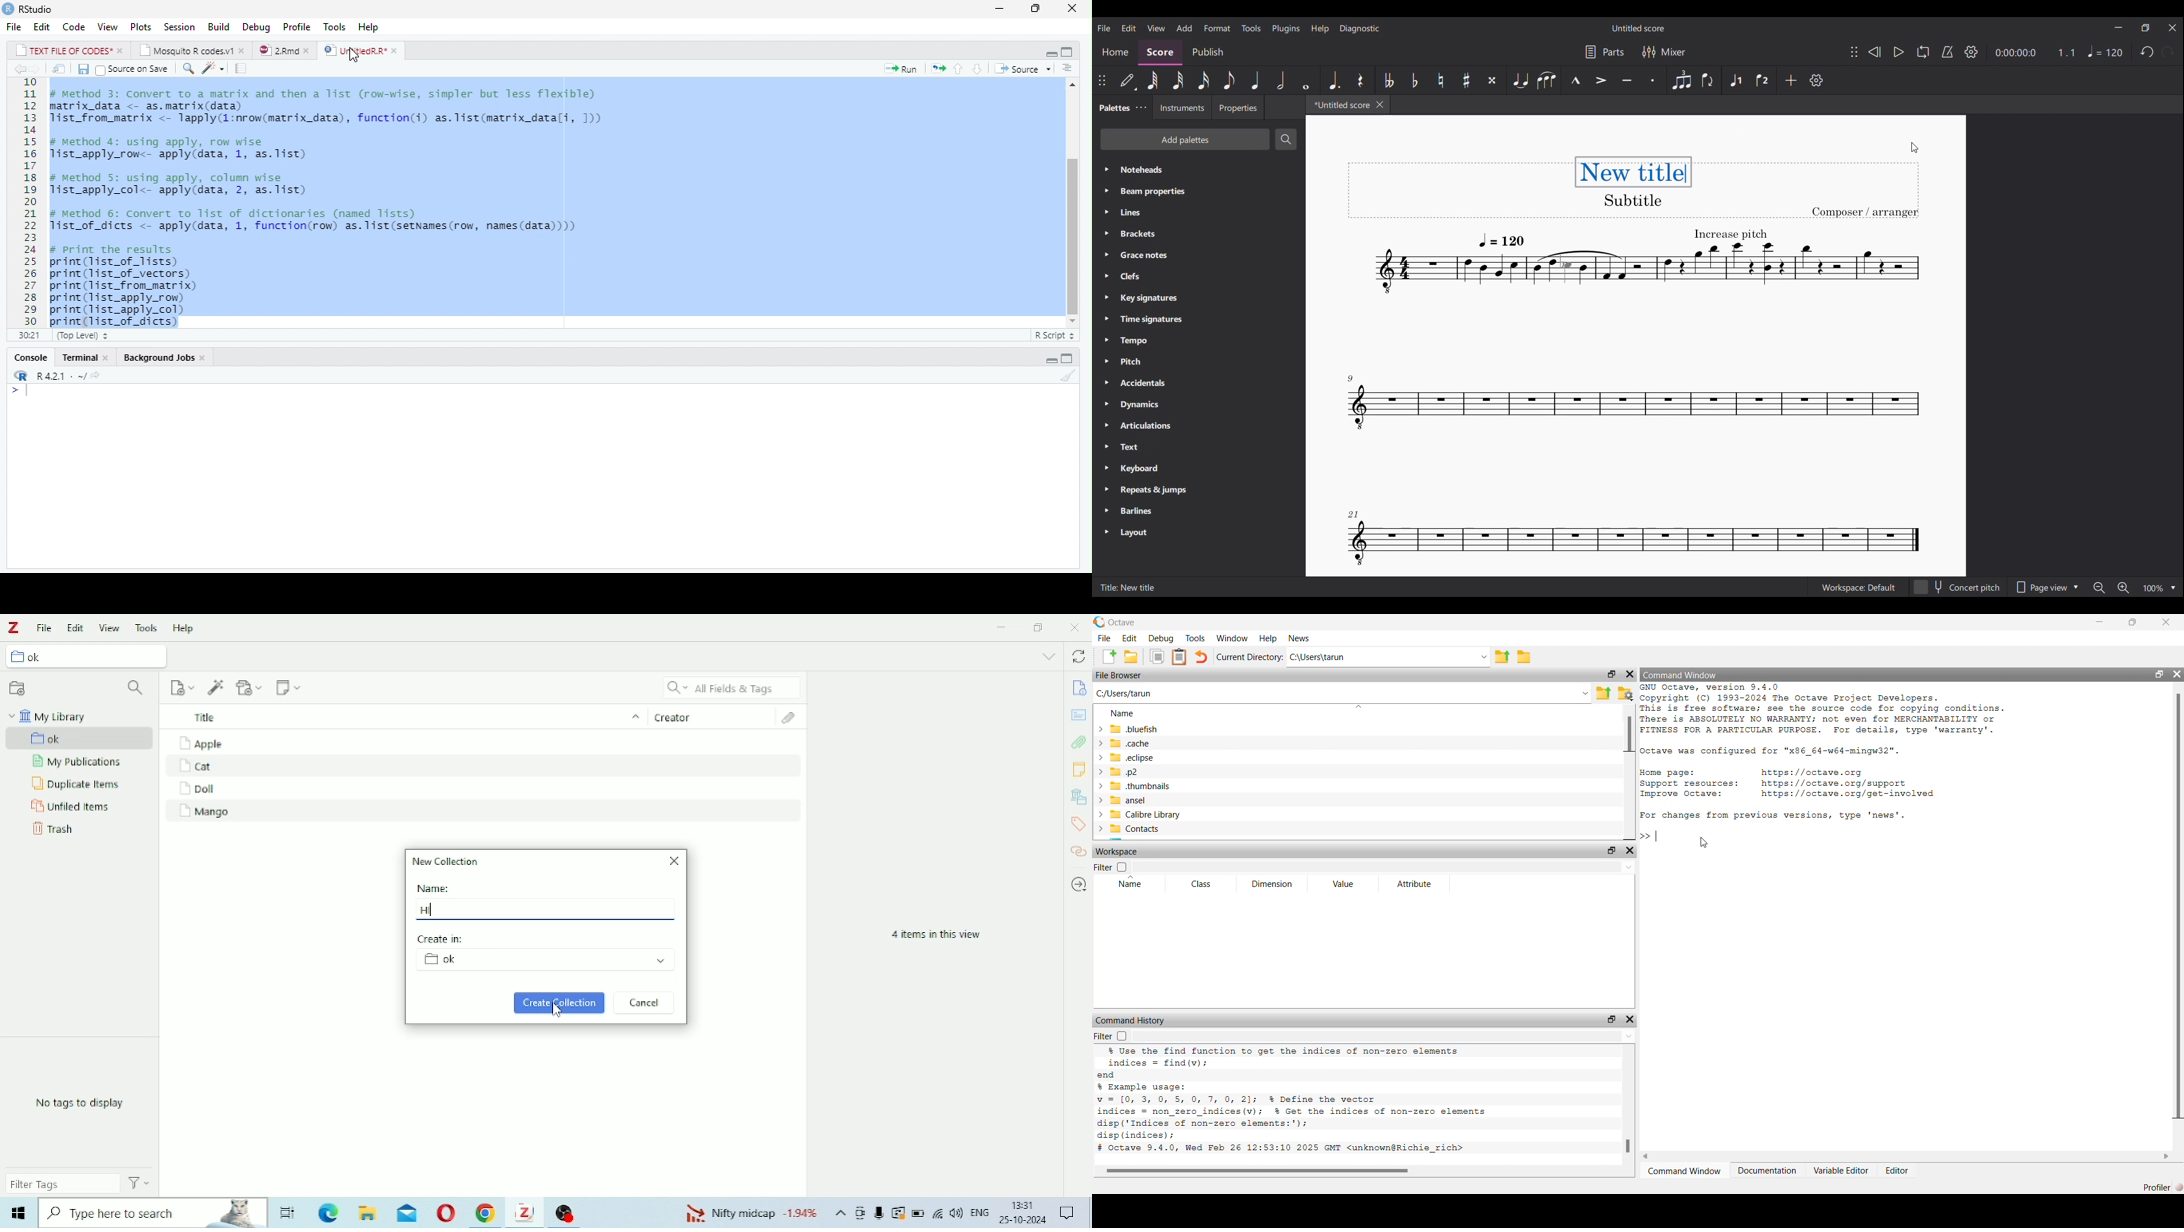 The height and width of the screenshot is (1232, 2184). Describe the element at coordinates (1000, 8) in the screenshot. I see `Minimize` at that location.